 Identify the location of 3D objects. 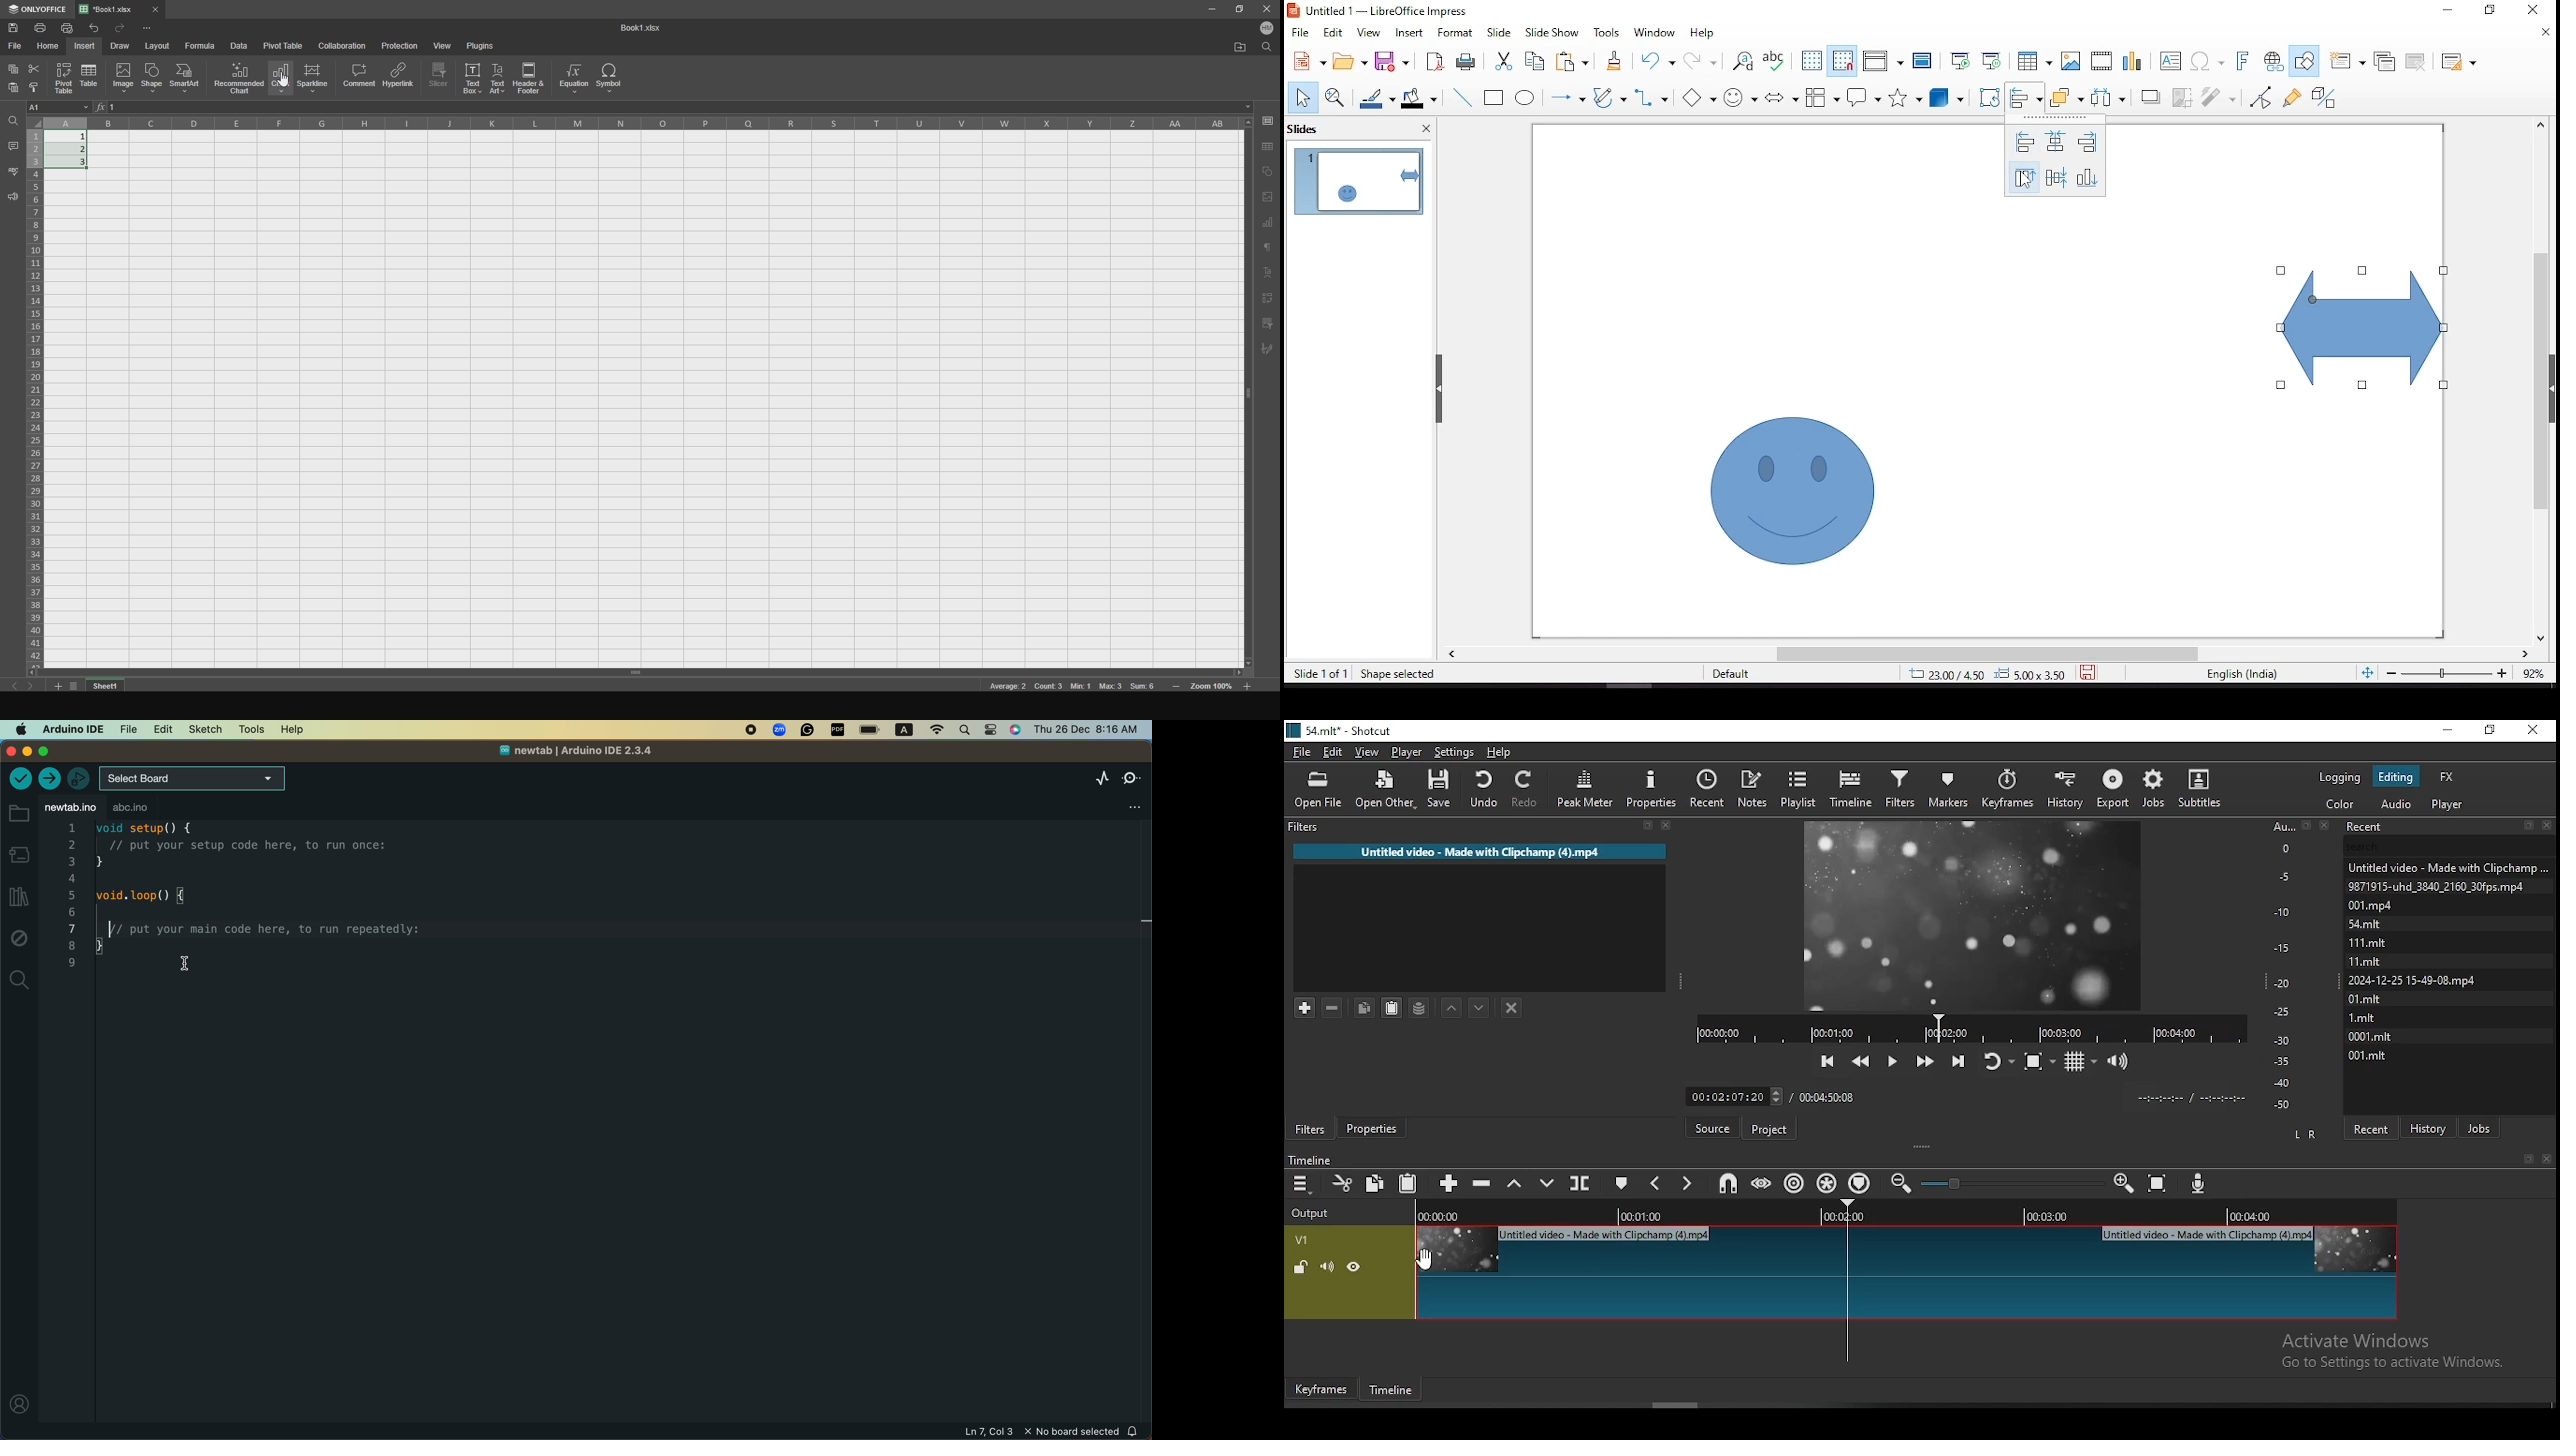
(1947, 99).